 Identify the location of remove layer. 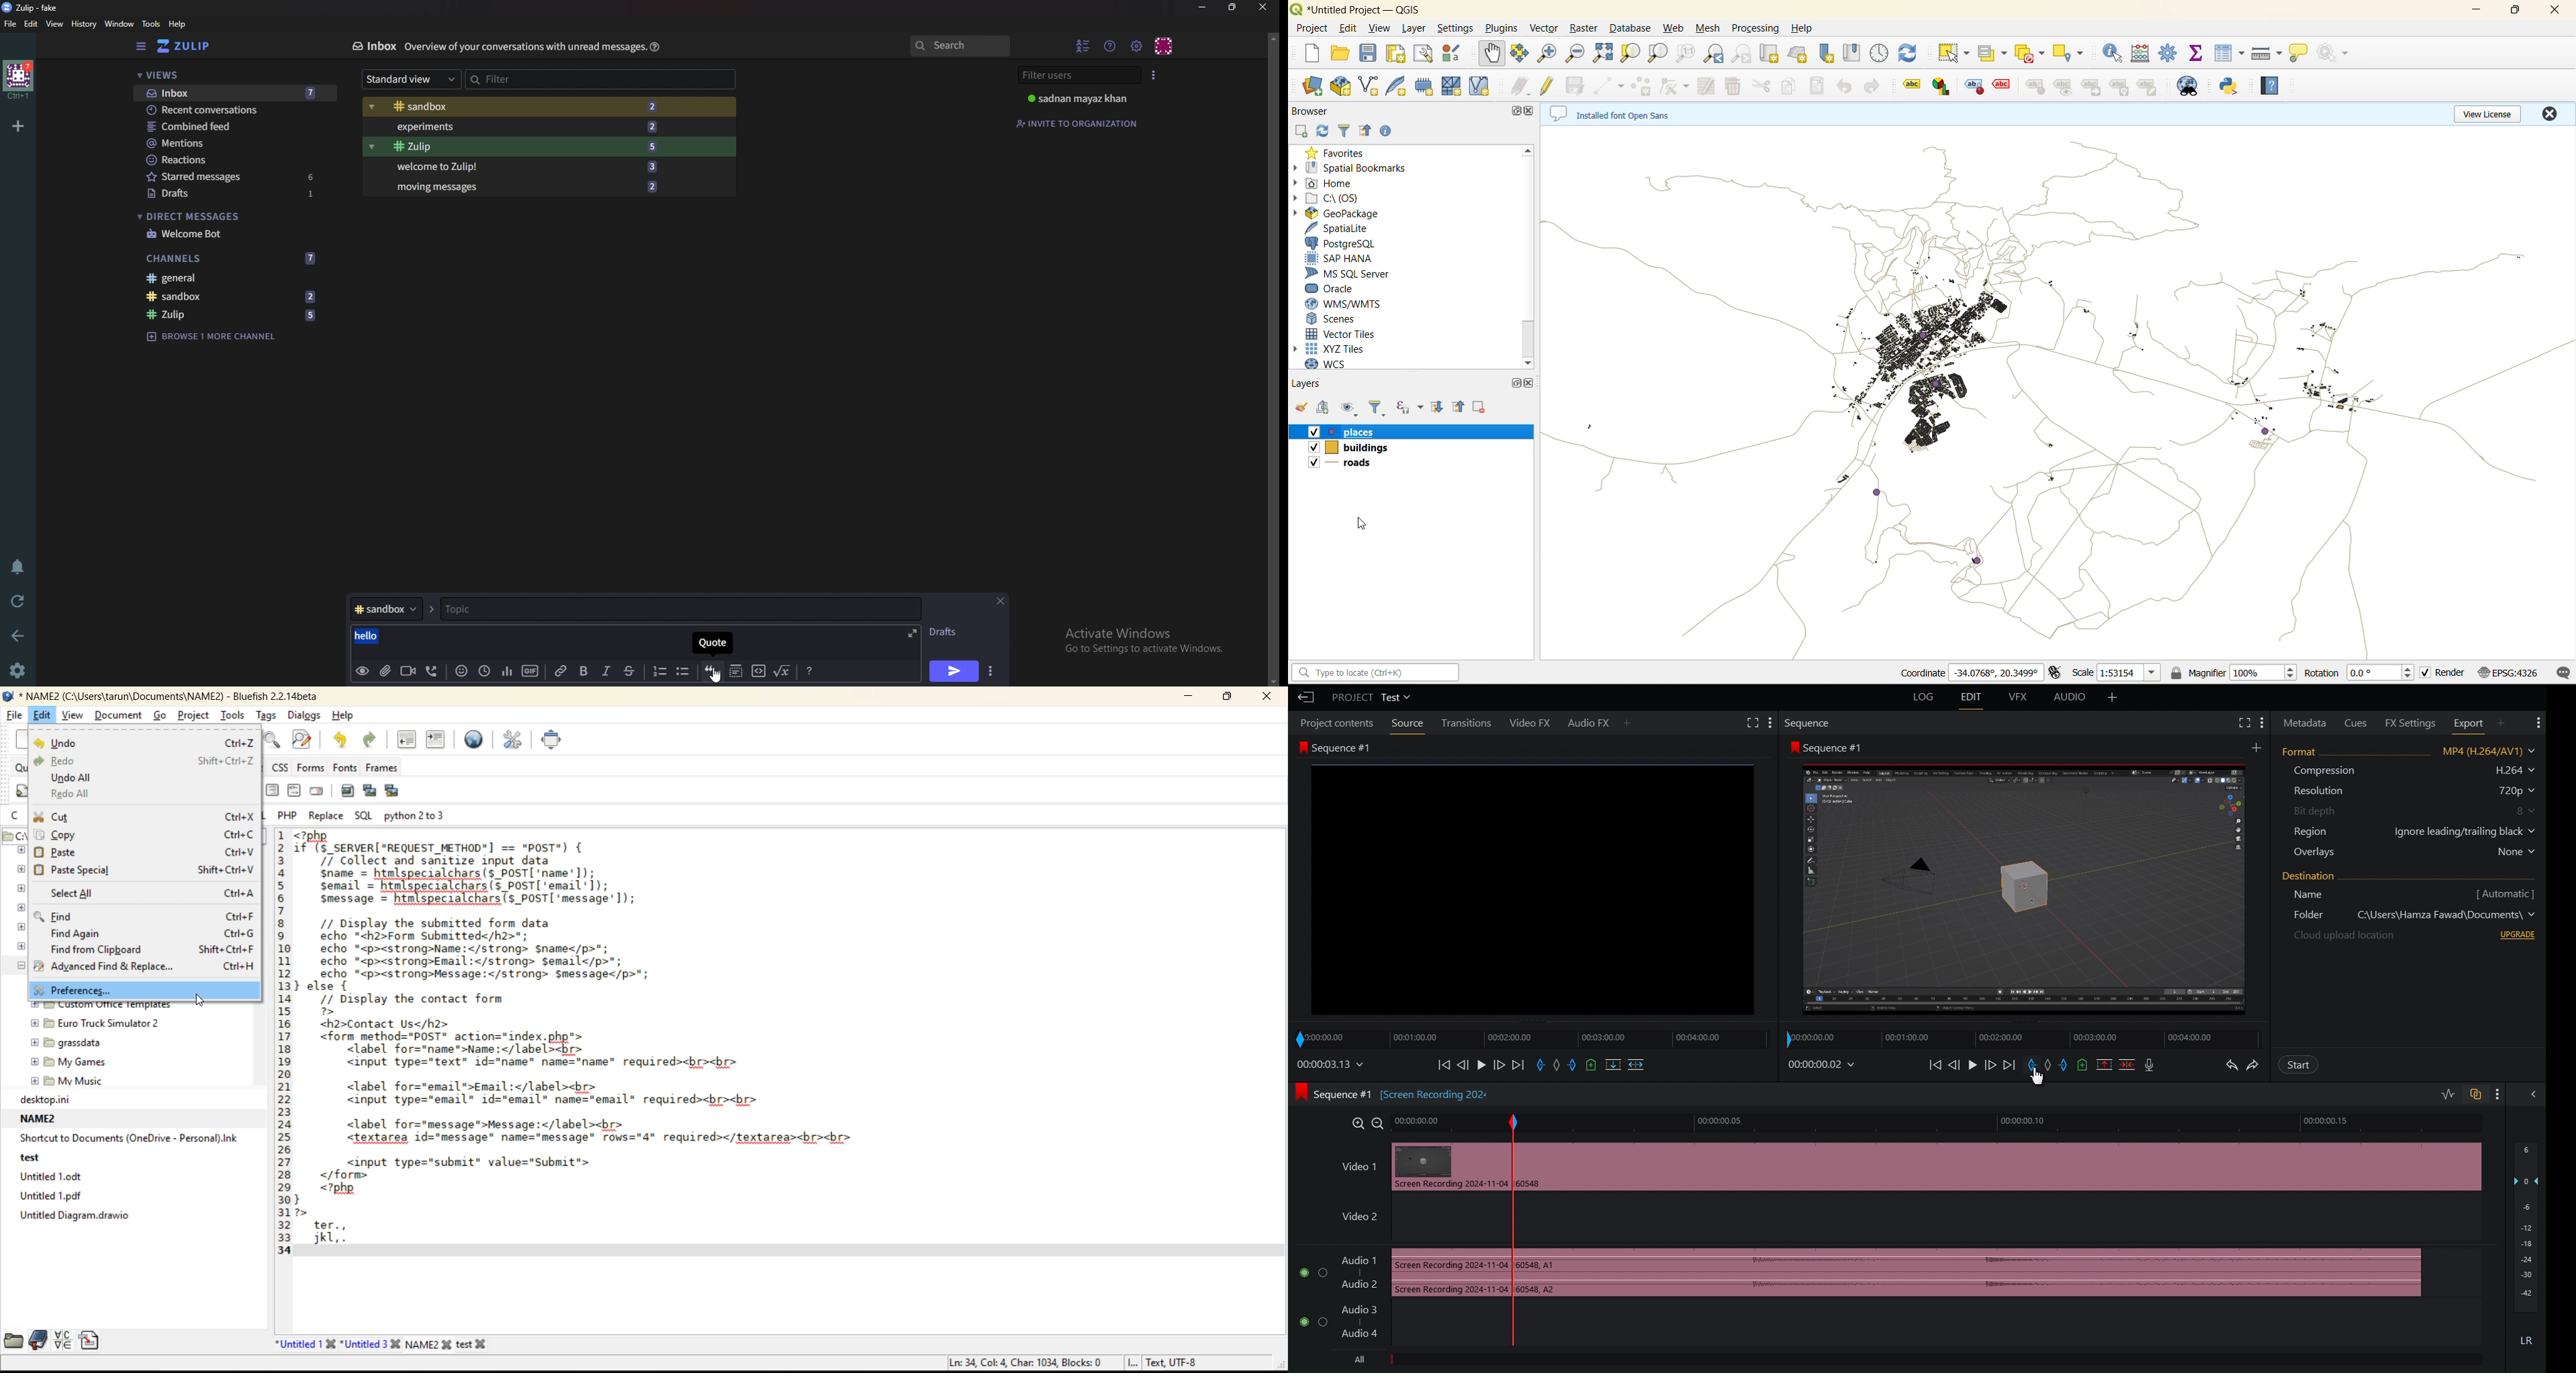
(1481, 407).